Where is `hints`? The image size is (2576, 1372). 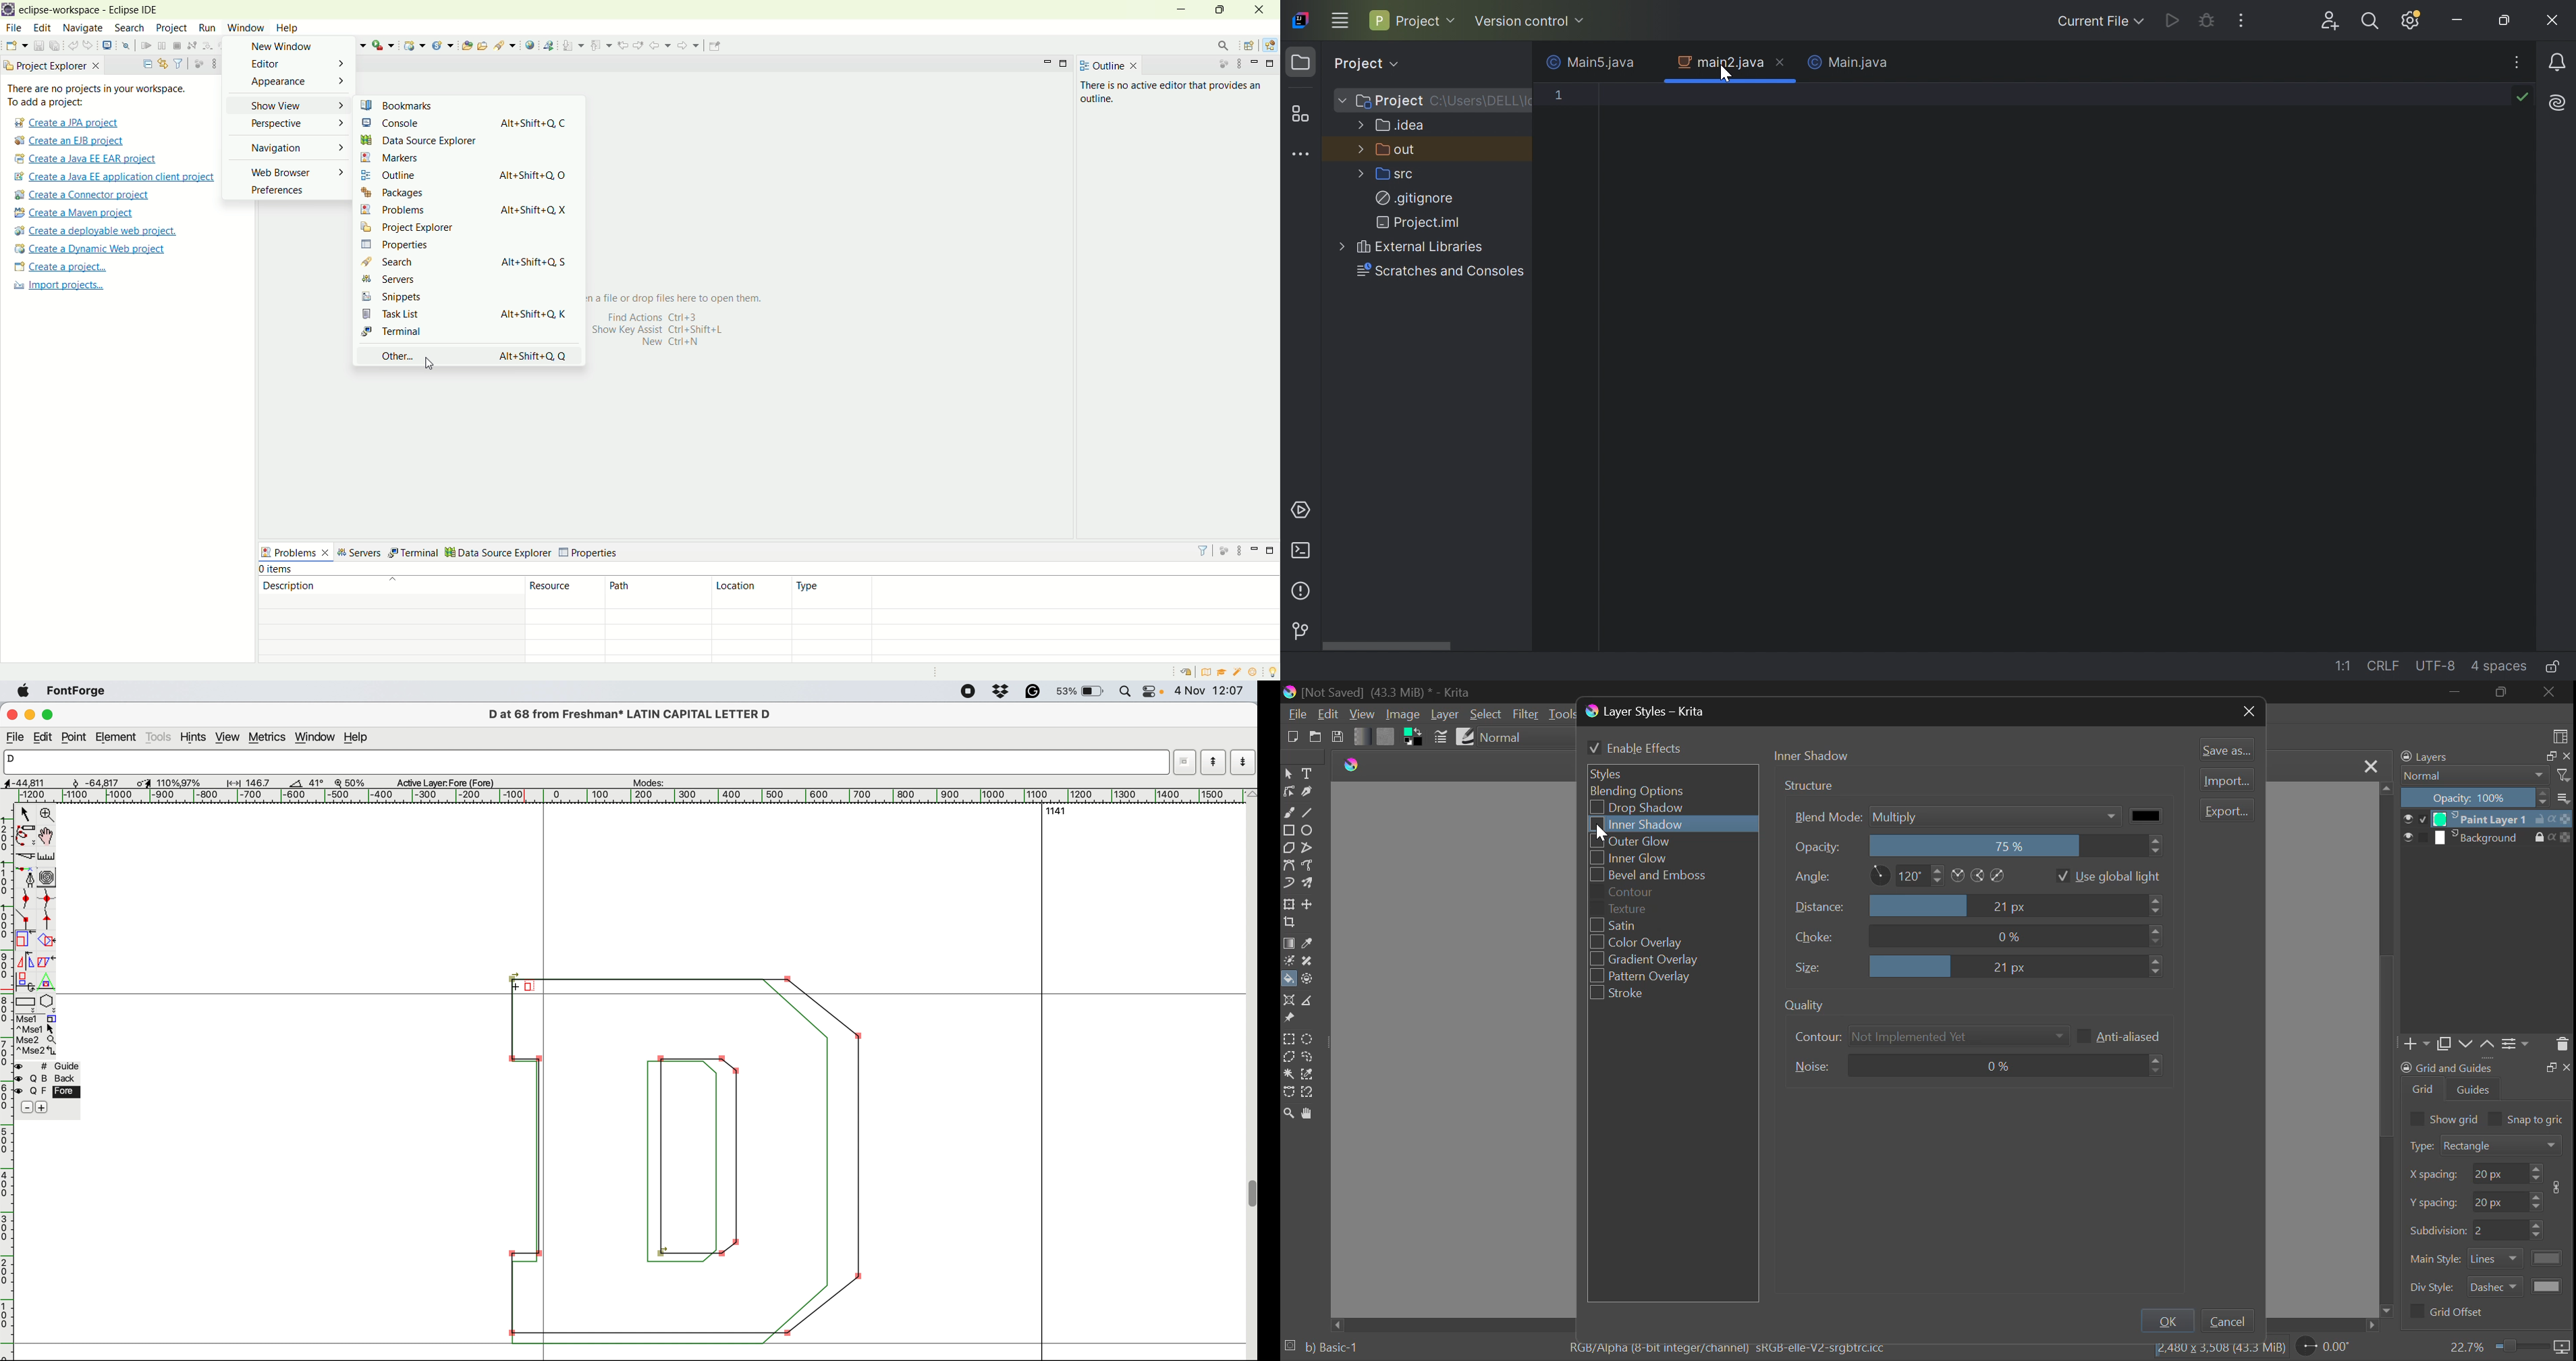 hints is located at coordinates (195, 738).